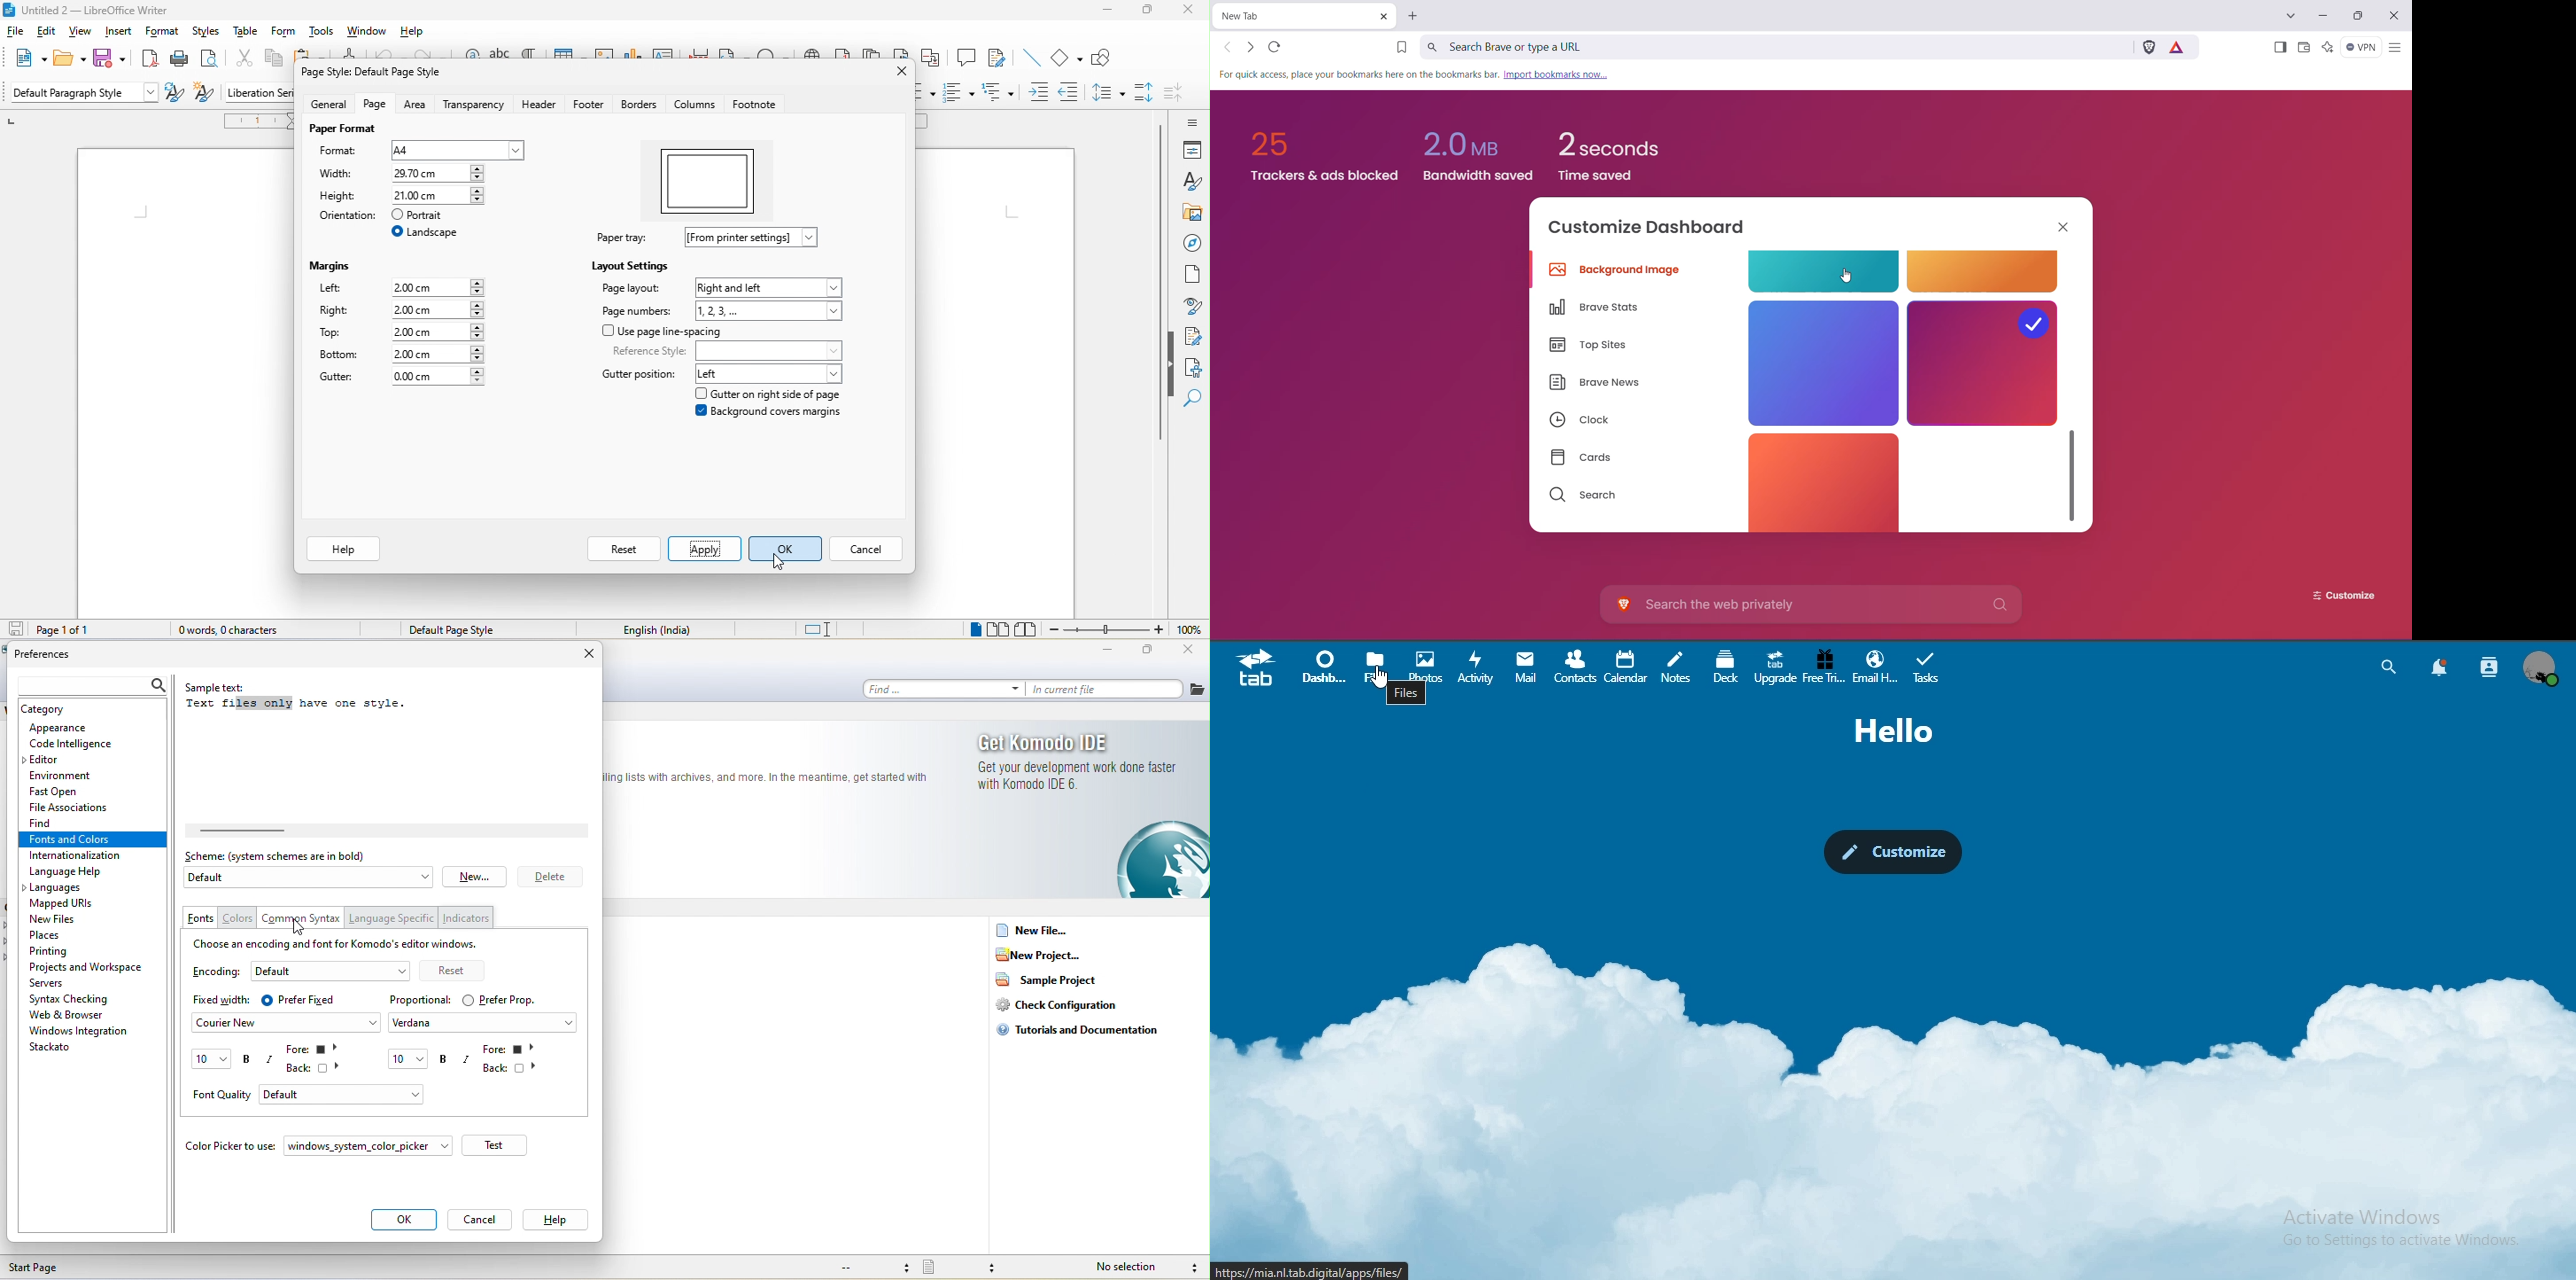  I want to click on paper format, so click(342, 130).